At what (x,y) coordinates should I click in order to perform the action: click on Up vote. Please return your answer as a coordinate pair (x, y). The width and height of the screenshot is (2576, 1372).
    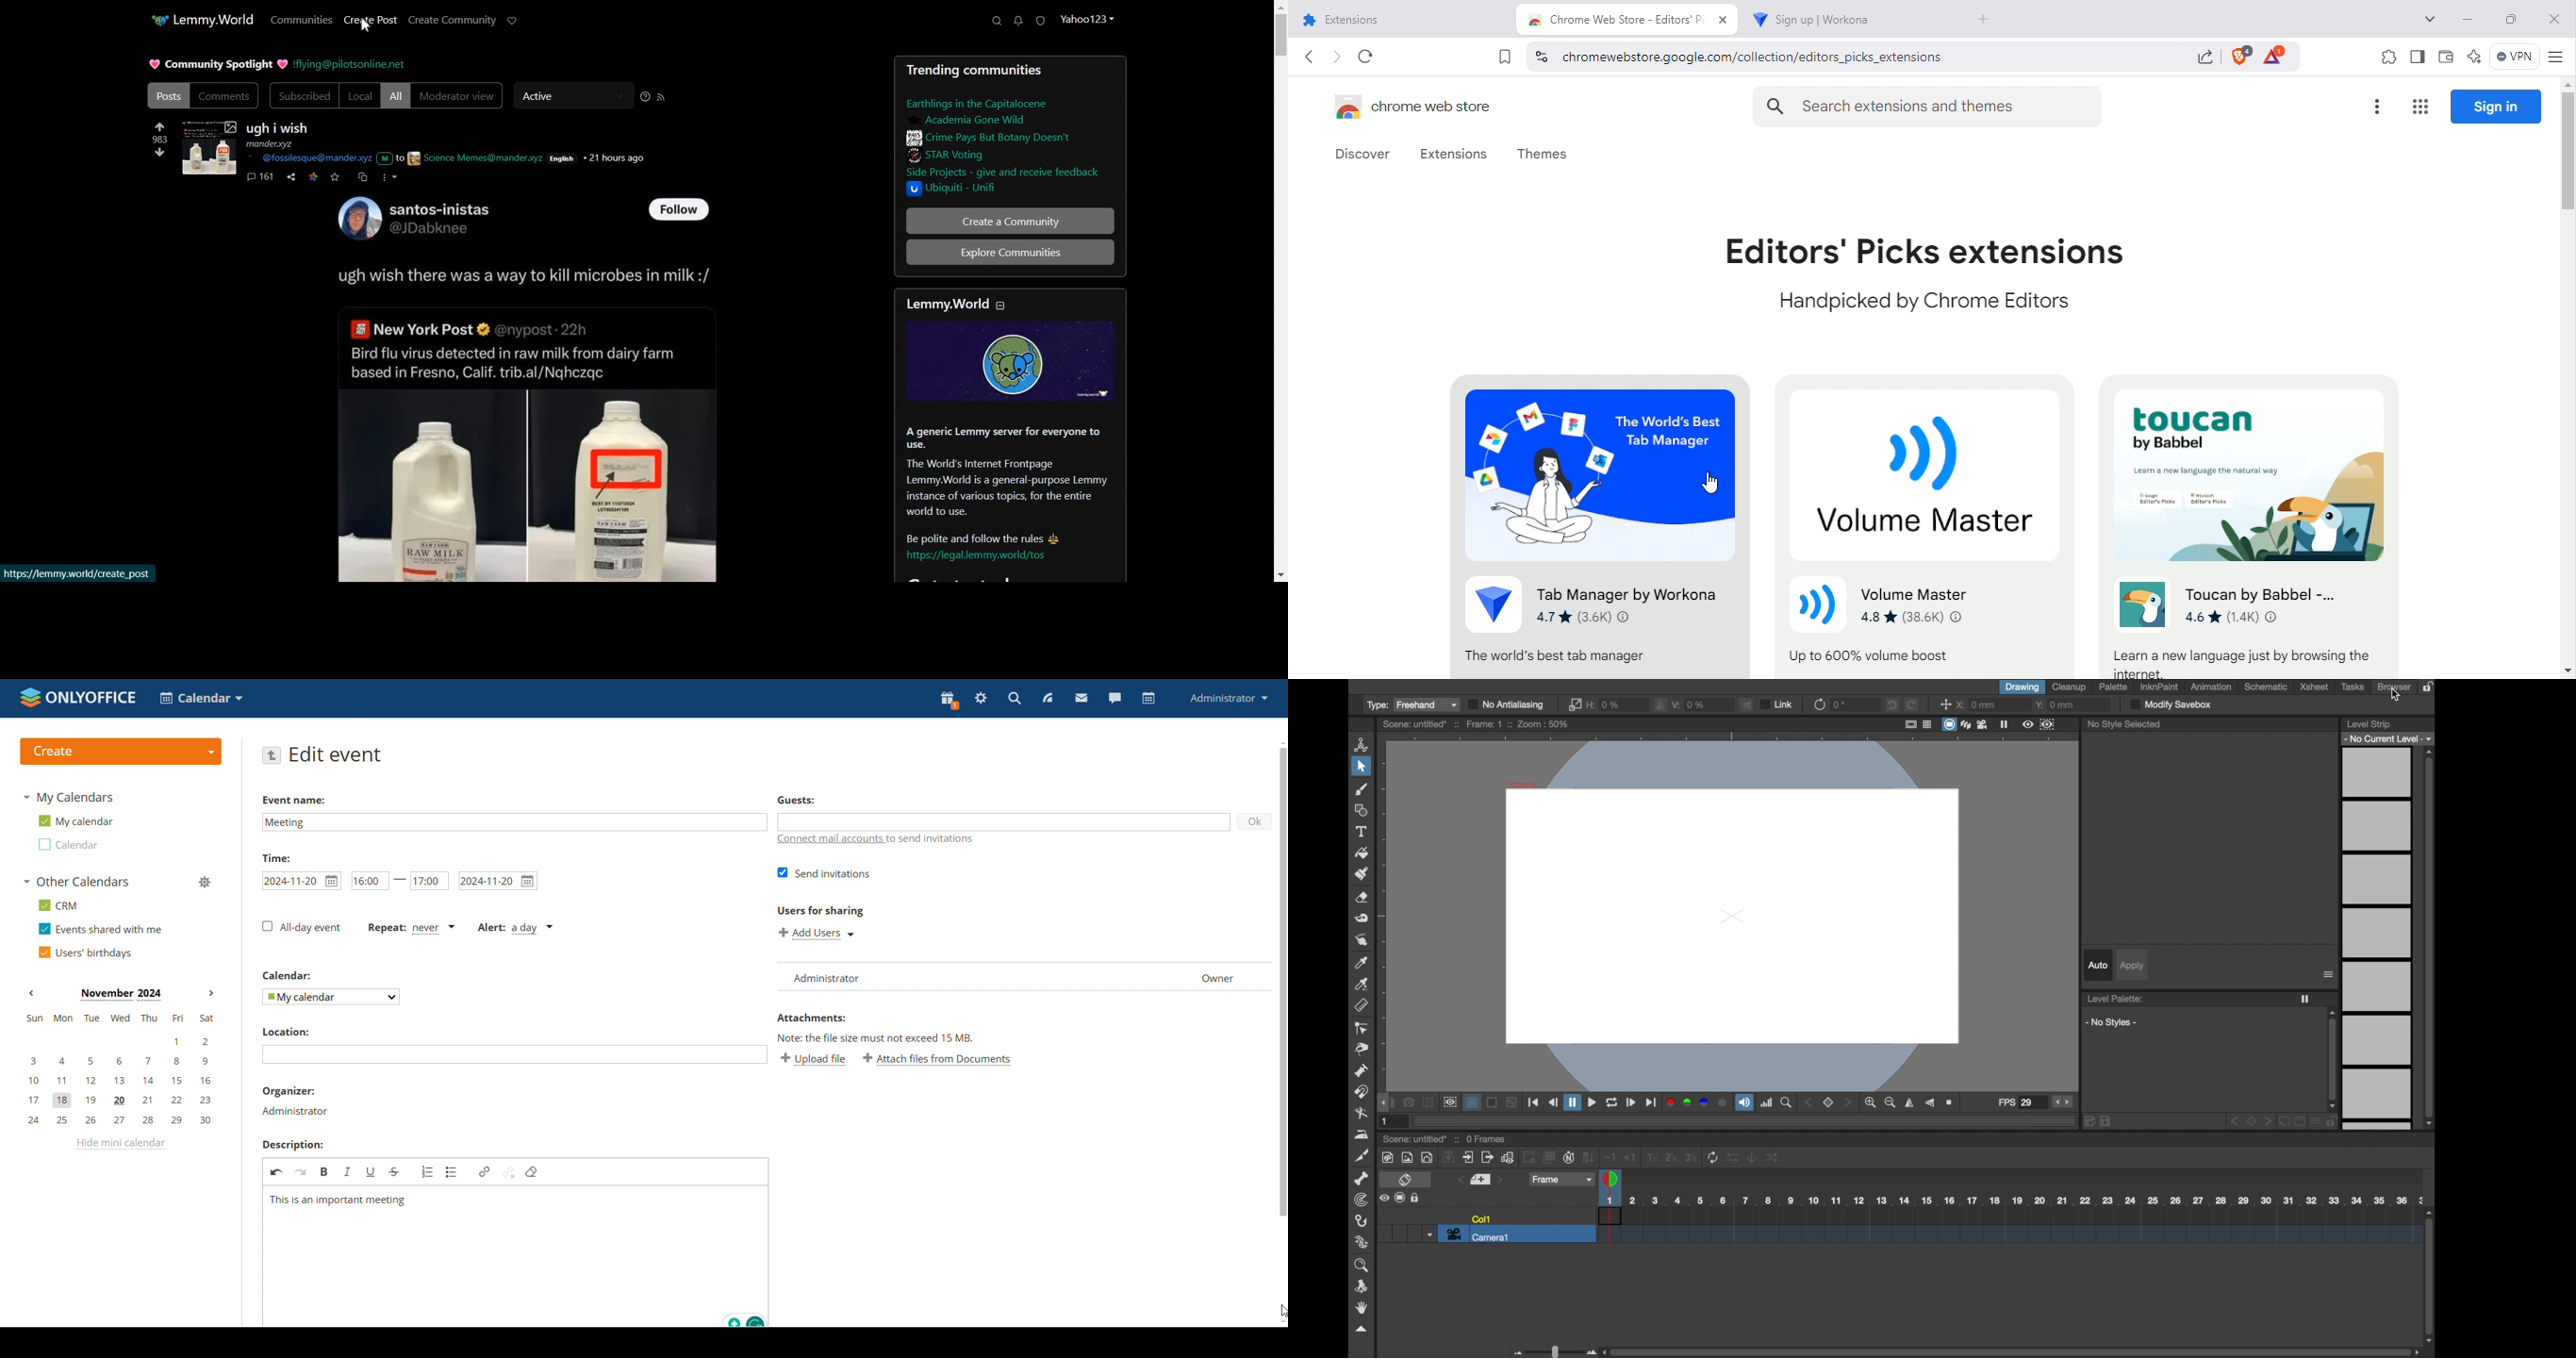
    Looking at the image, I should click on (160, 133).